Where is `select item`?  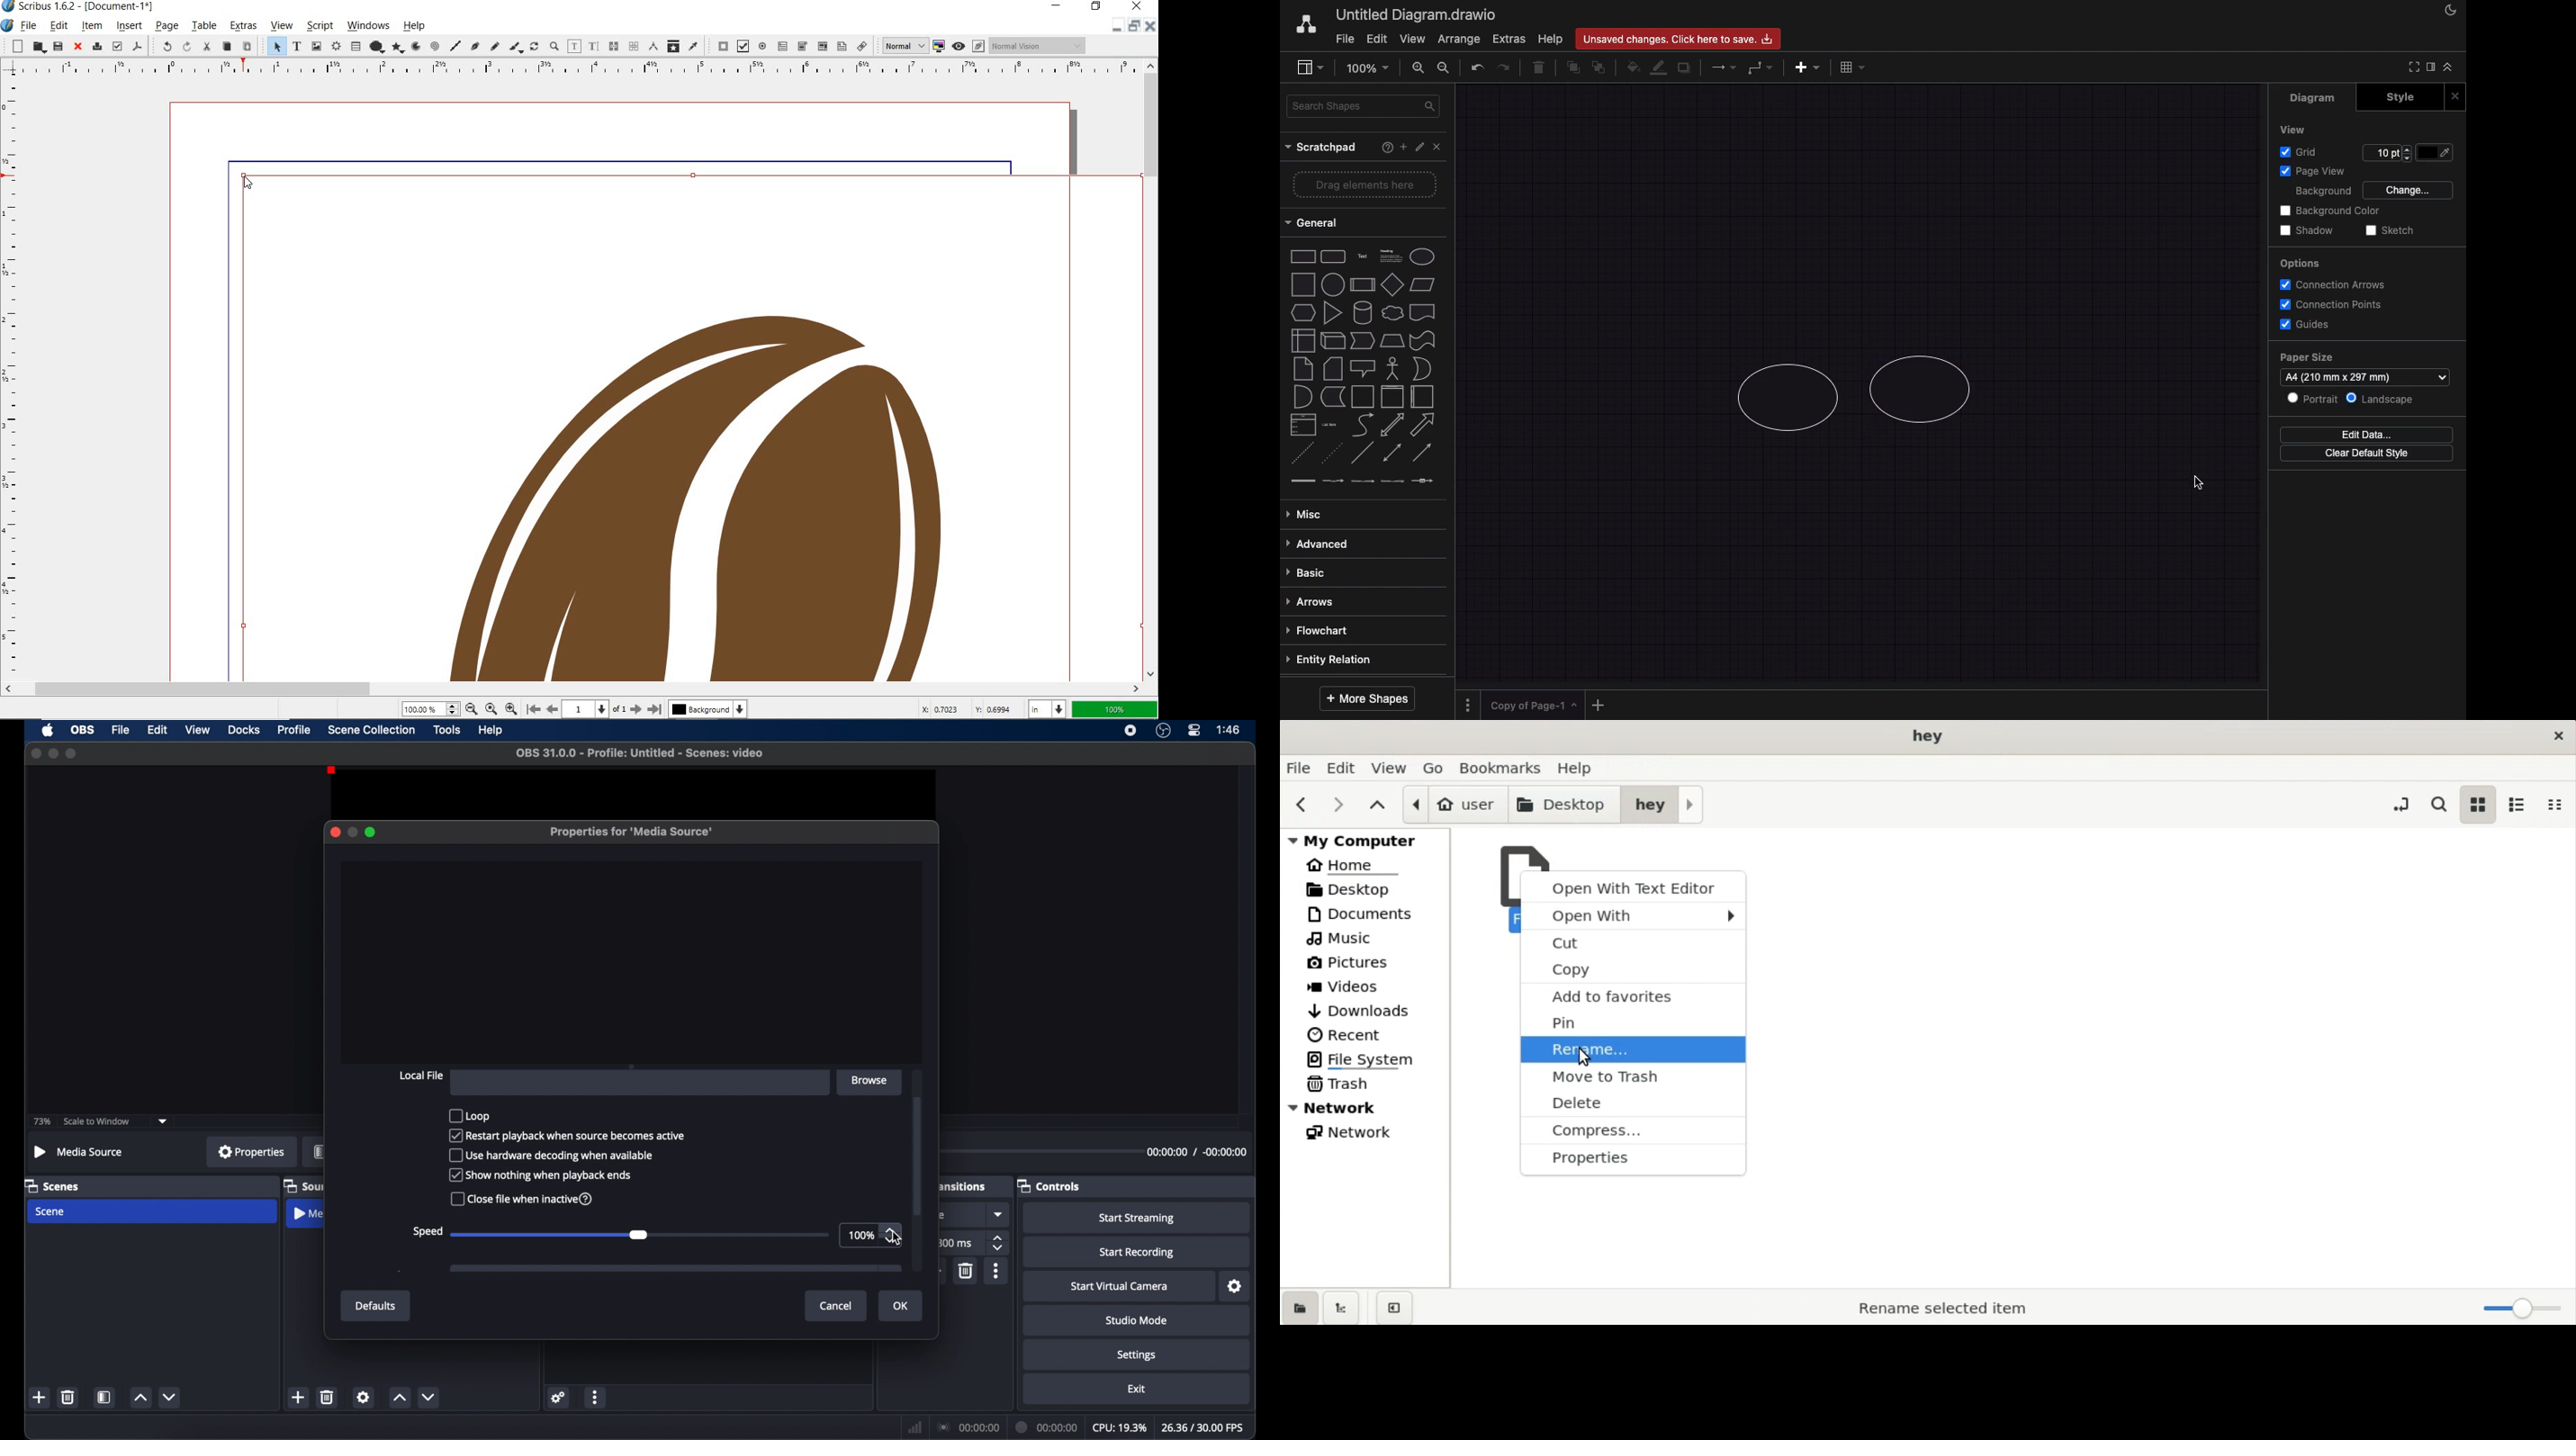 select item is located at coordinates (273, 46).